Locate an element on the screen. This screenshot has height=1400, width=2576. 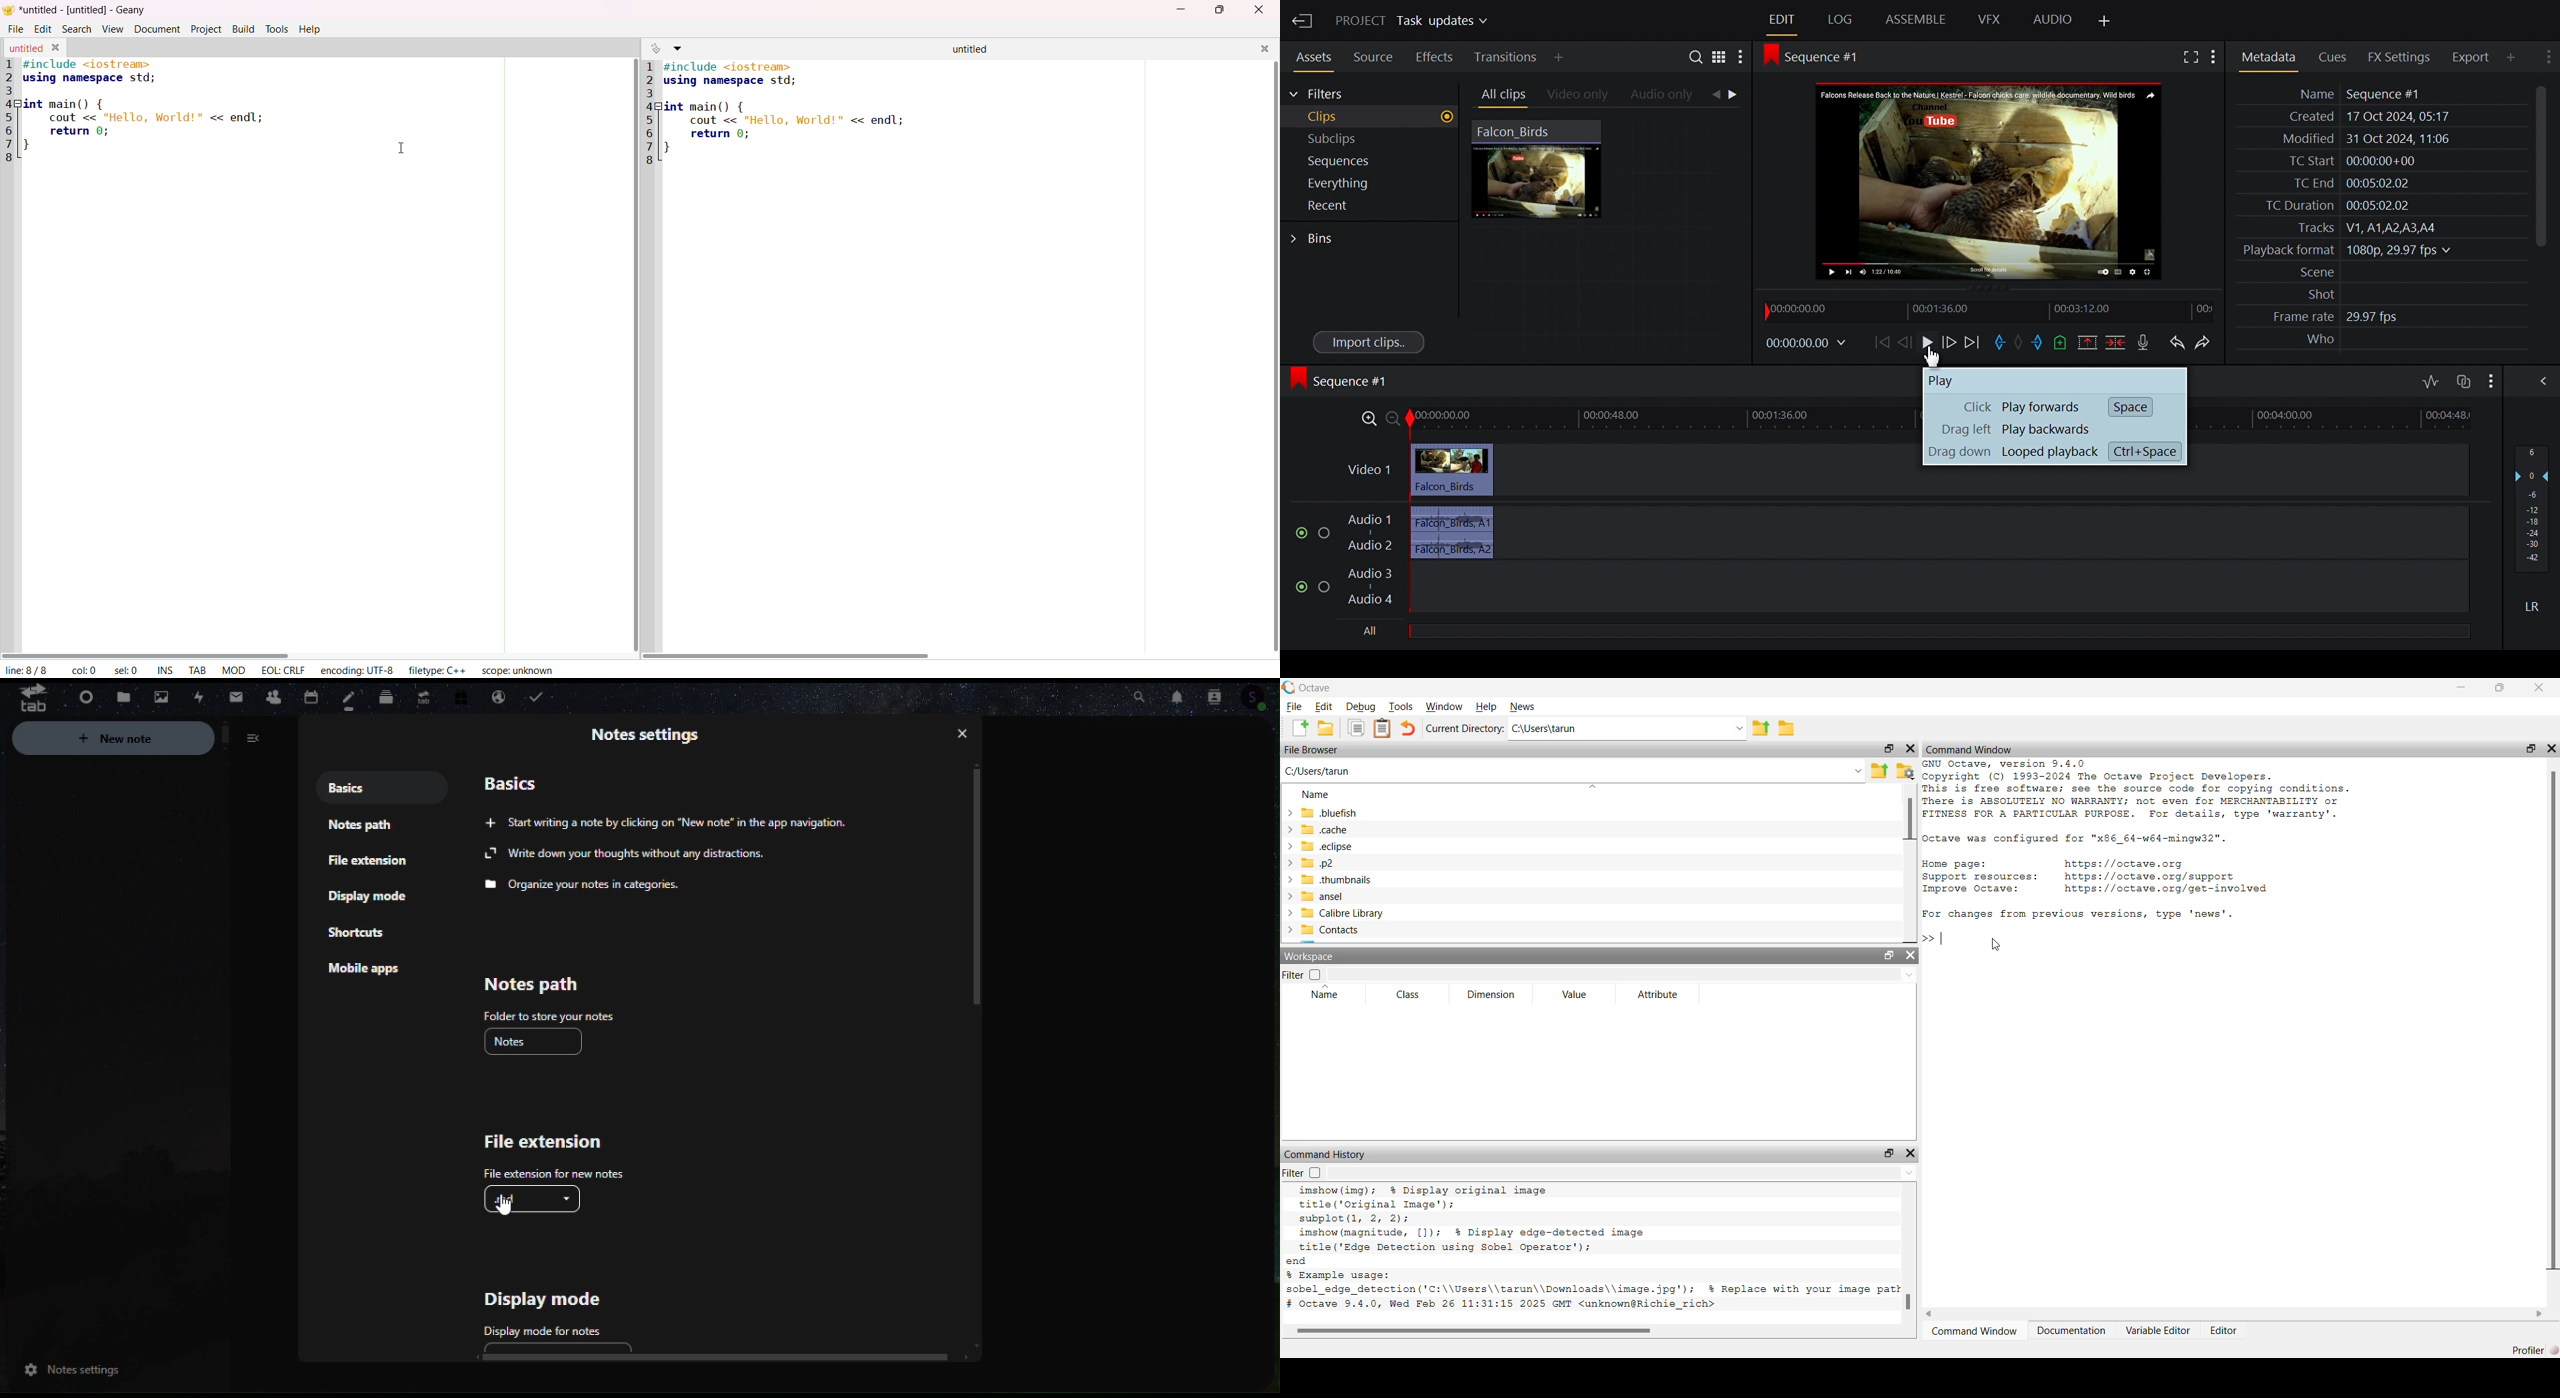
Project Task updates is located at coordinates (1411, 22).